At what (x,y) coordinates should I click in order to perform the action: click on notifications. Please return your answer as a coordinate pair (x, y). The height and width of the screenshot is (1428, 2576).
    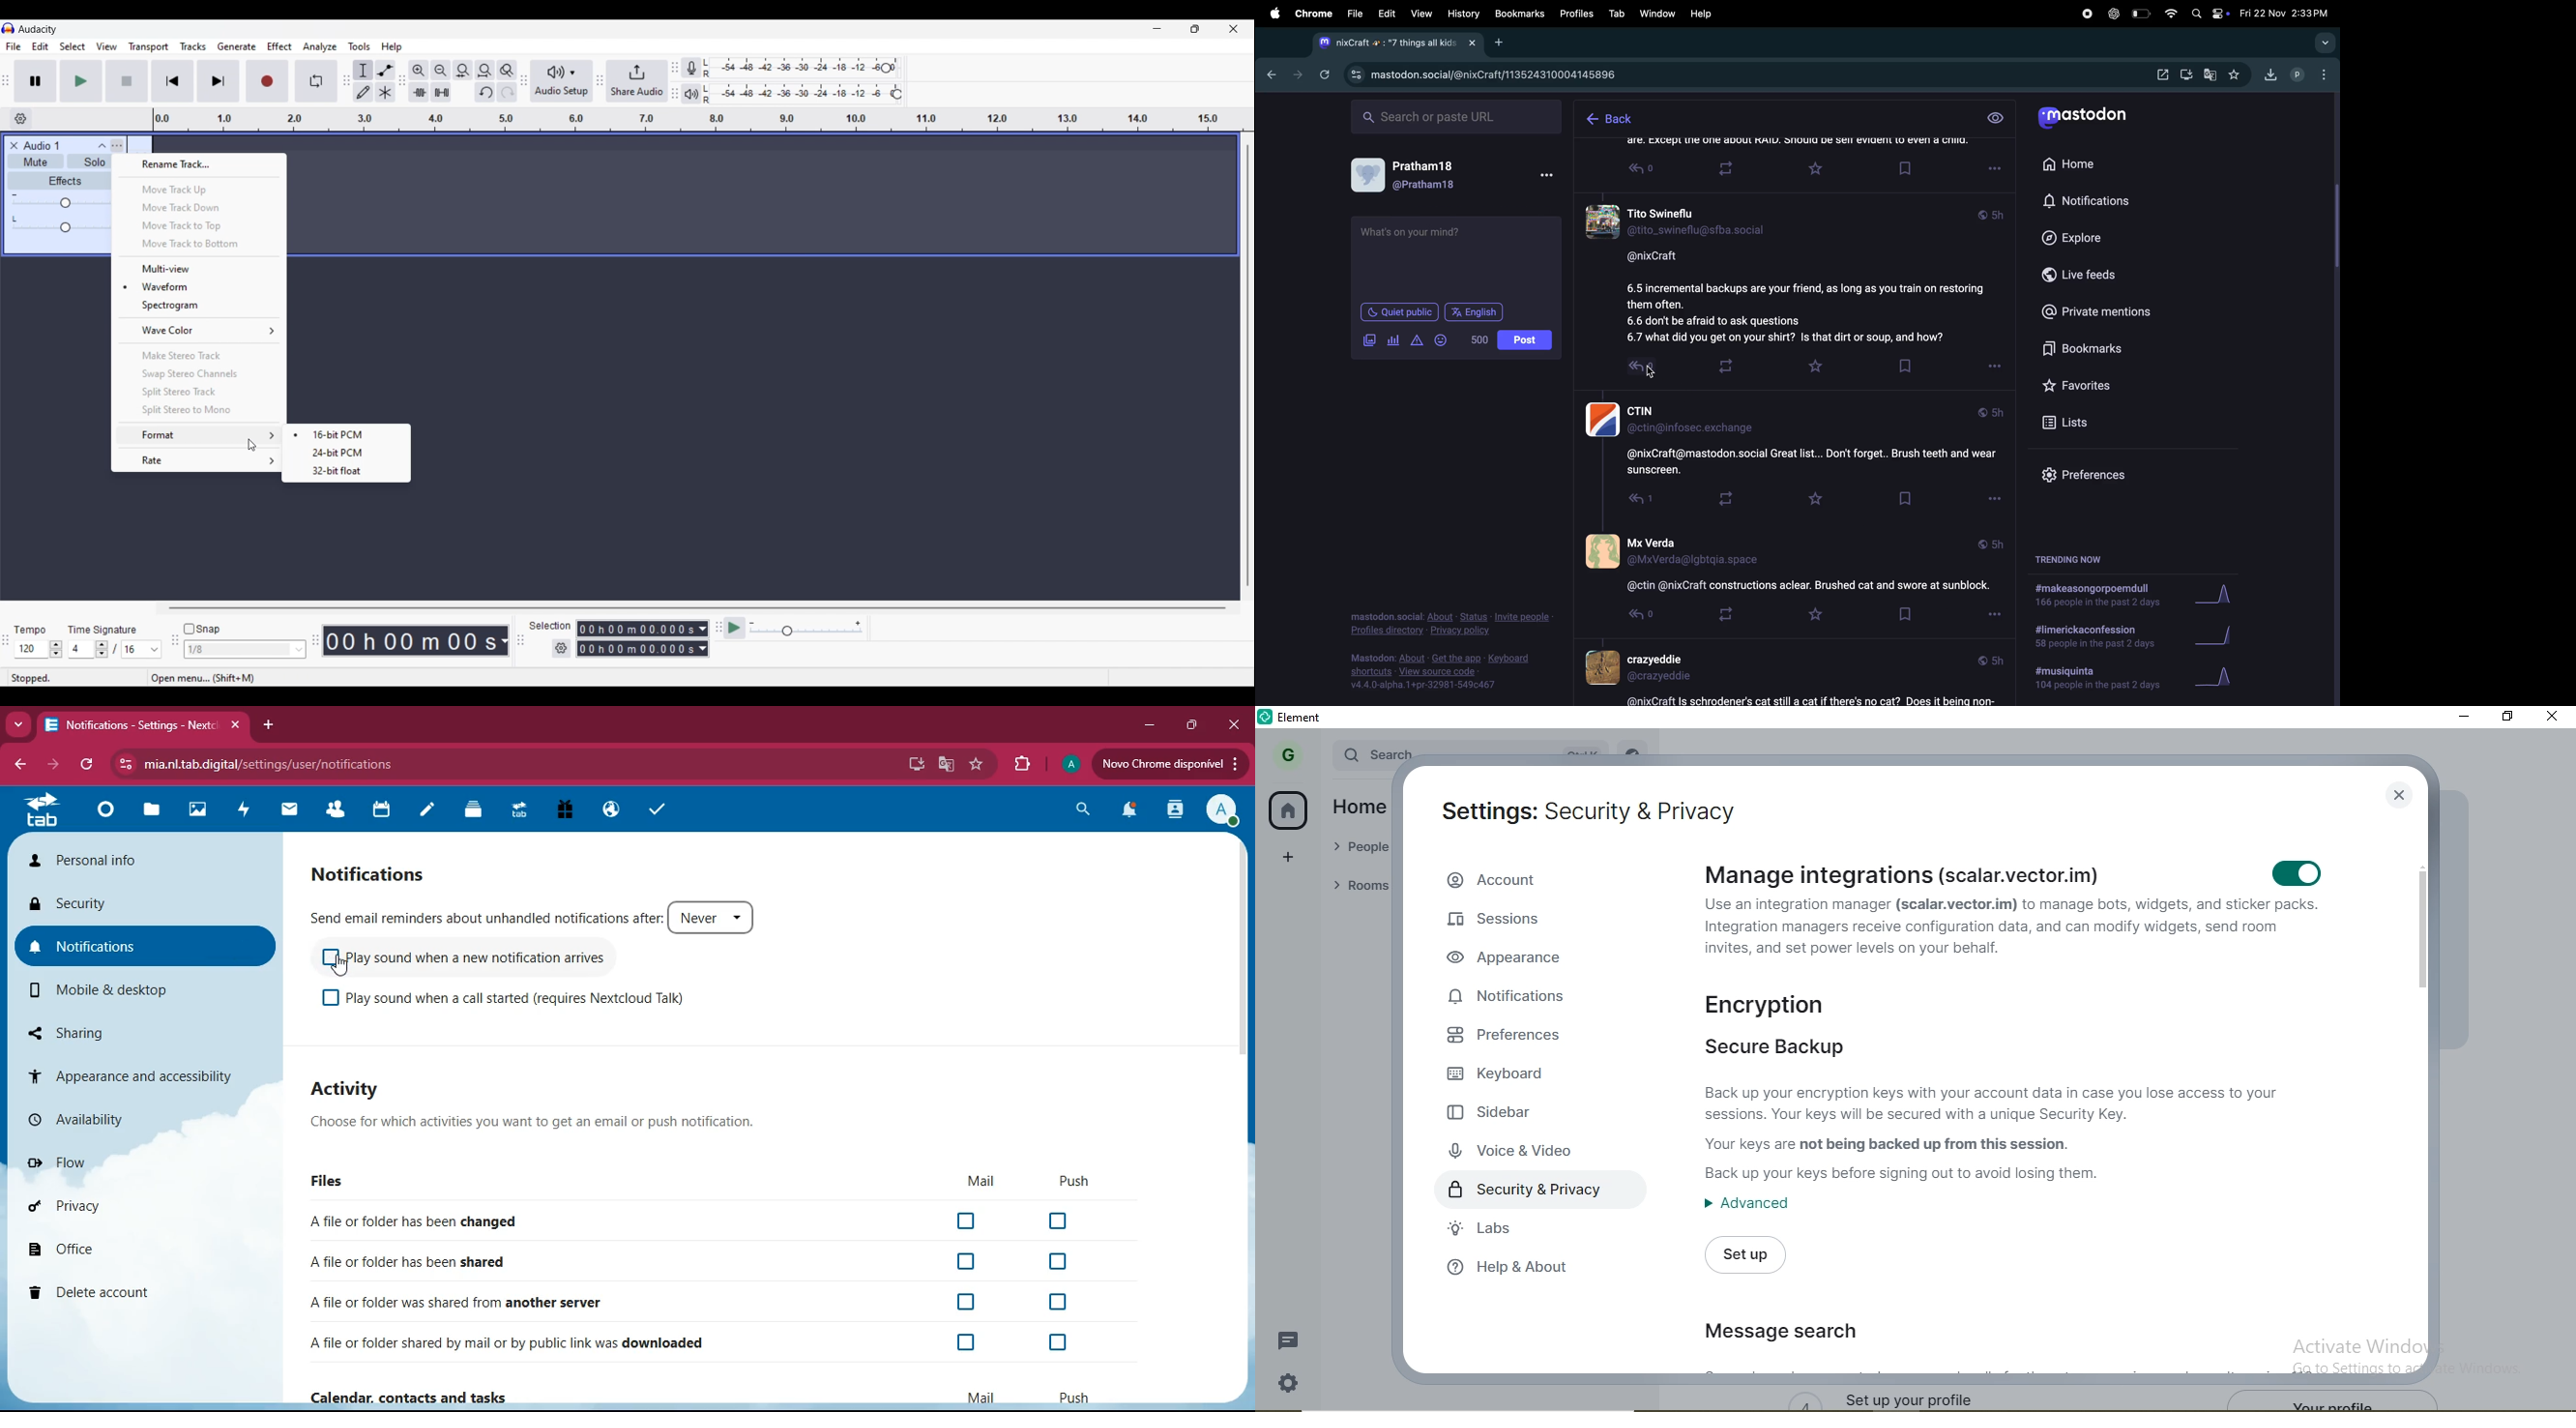
    Looking at the image, I should click on (1125, 813).